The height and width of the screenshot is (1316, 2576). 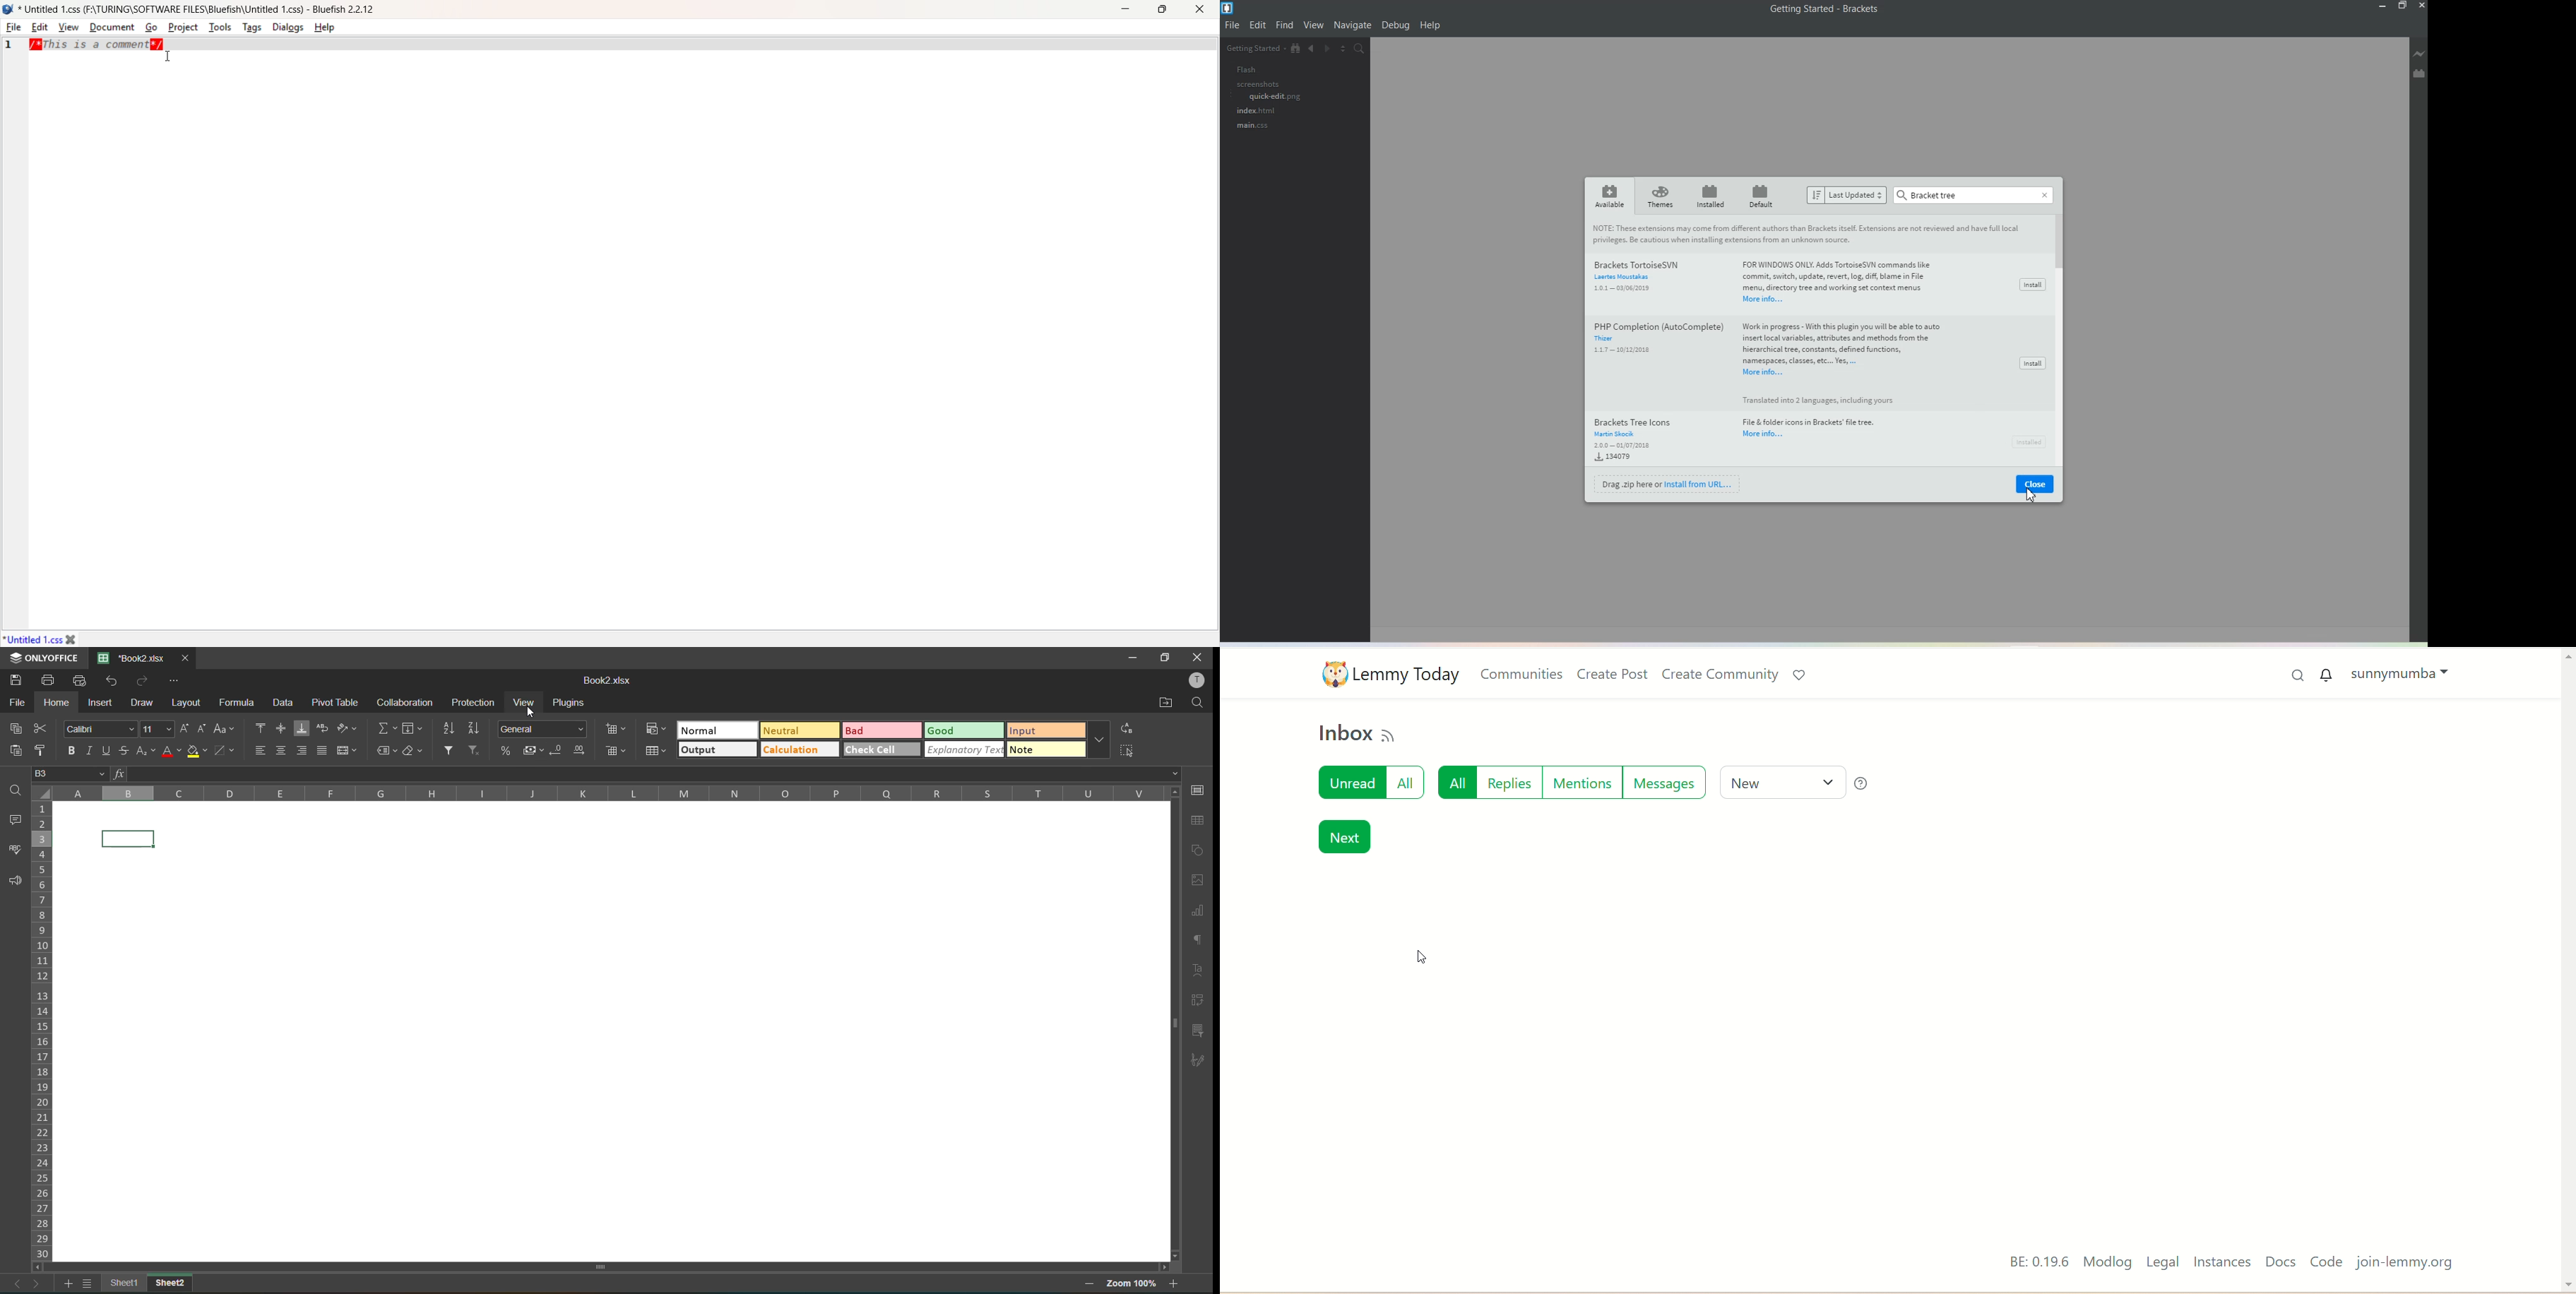 I want to click on Install from URL, so click(x=1669, y=483).